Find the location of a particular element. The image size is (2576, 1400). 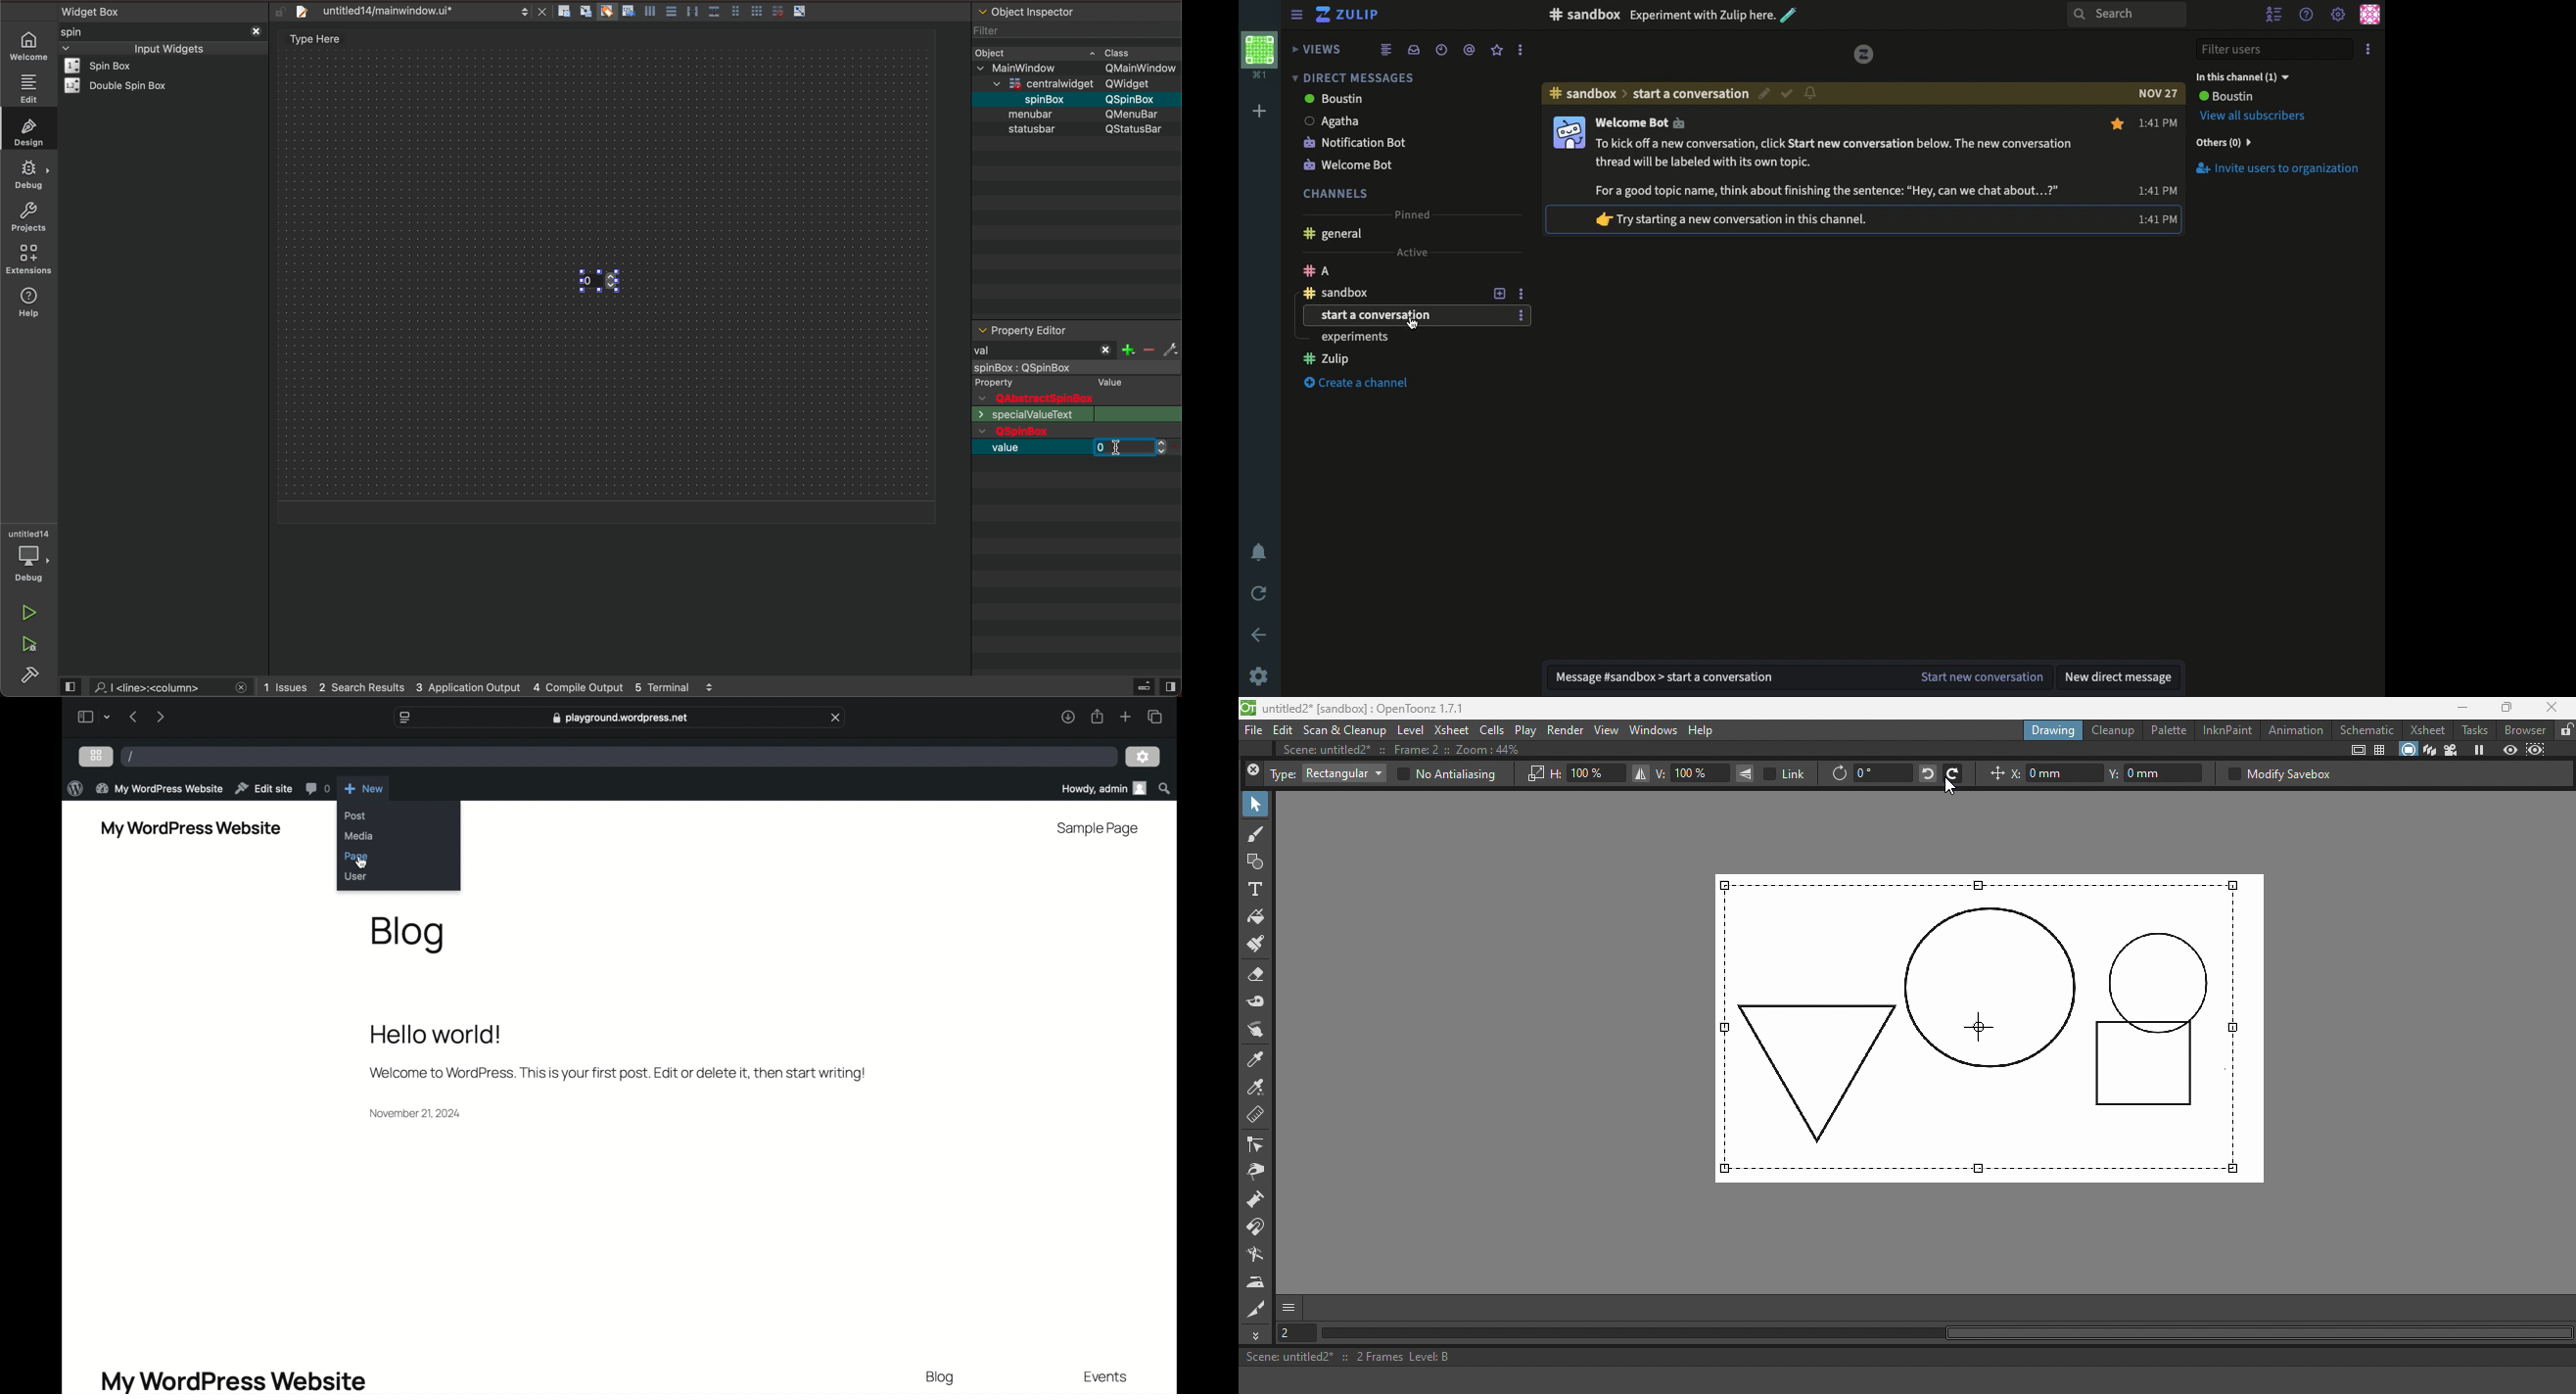

 is located at coordinates (1136, 114).